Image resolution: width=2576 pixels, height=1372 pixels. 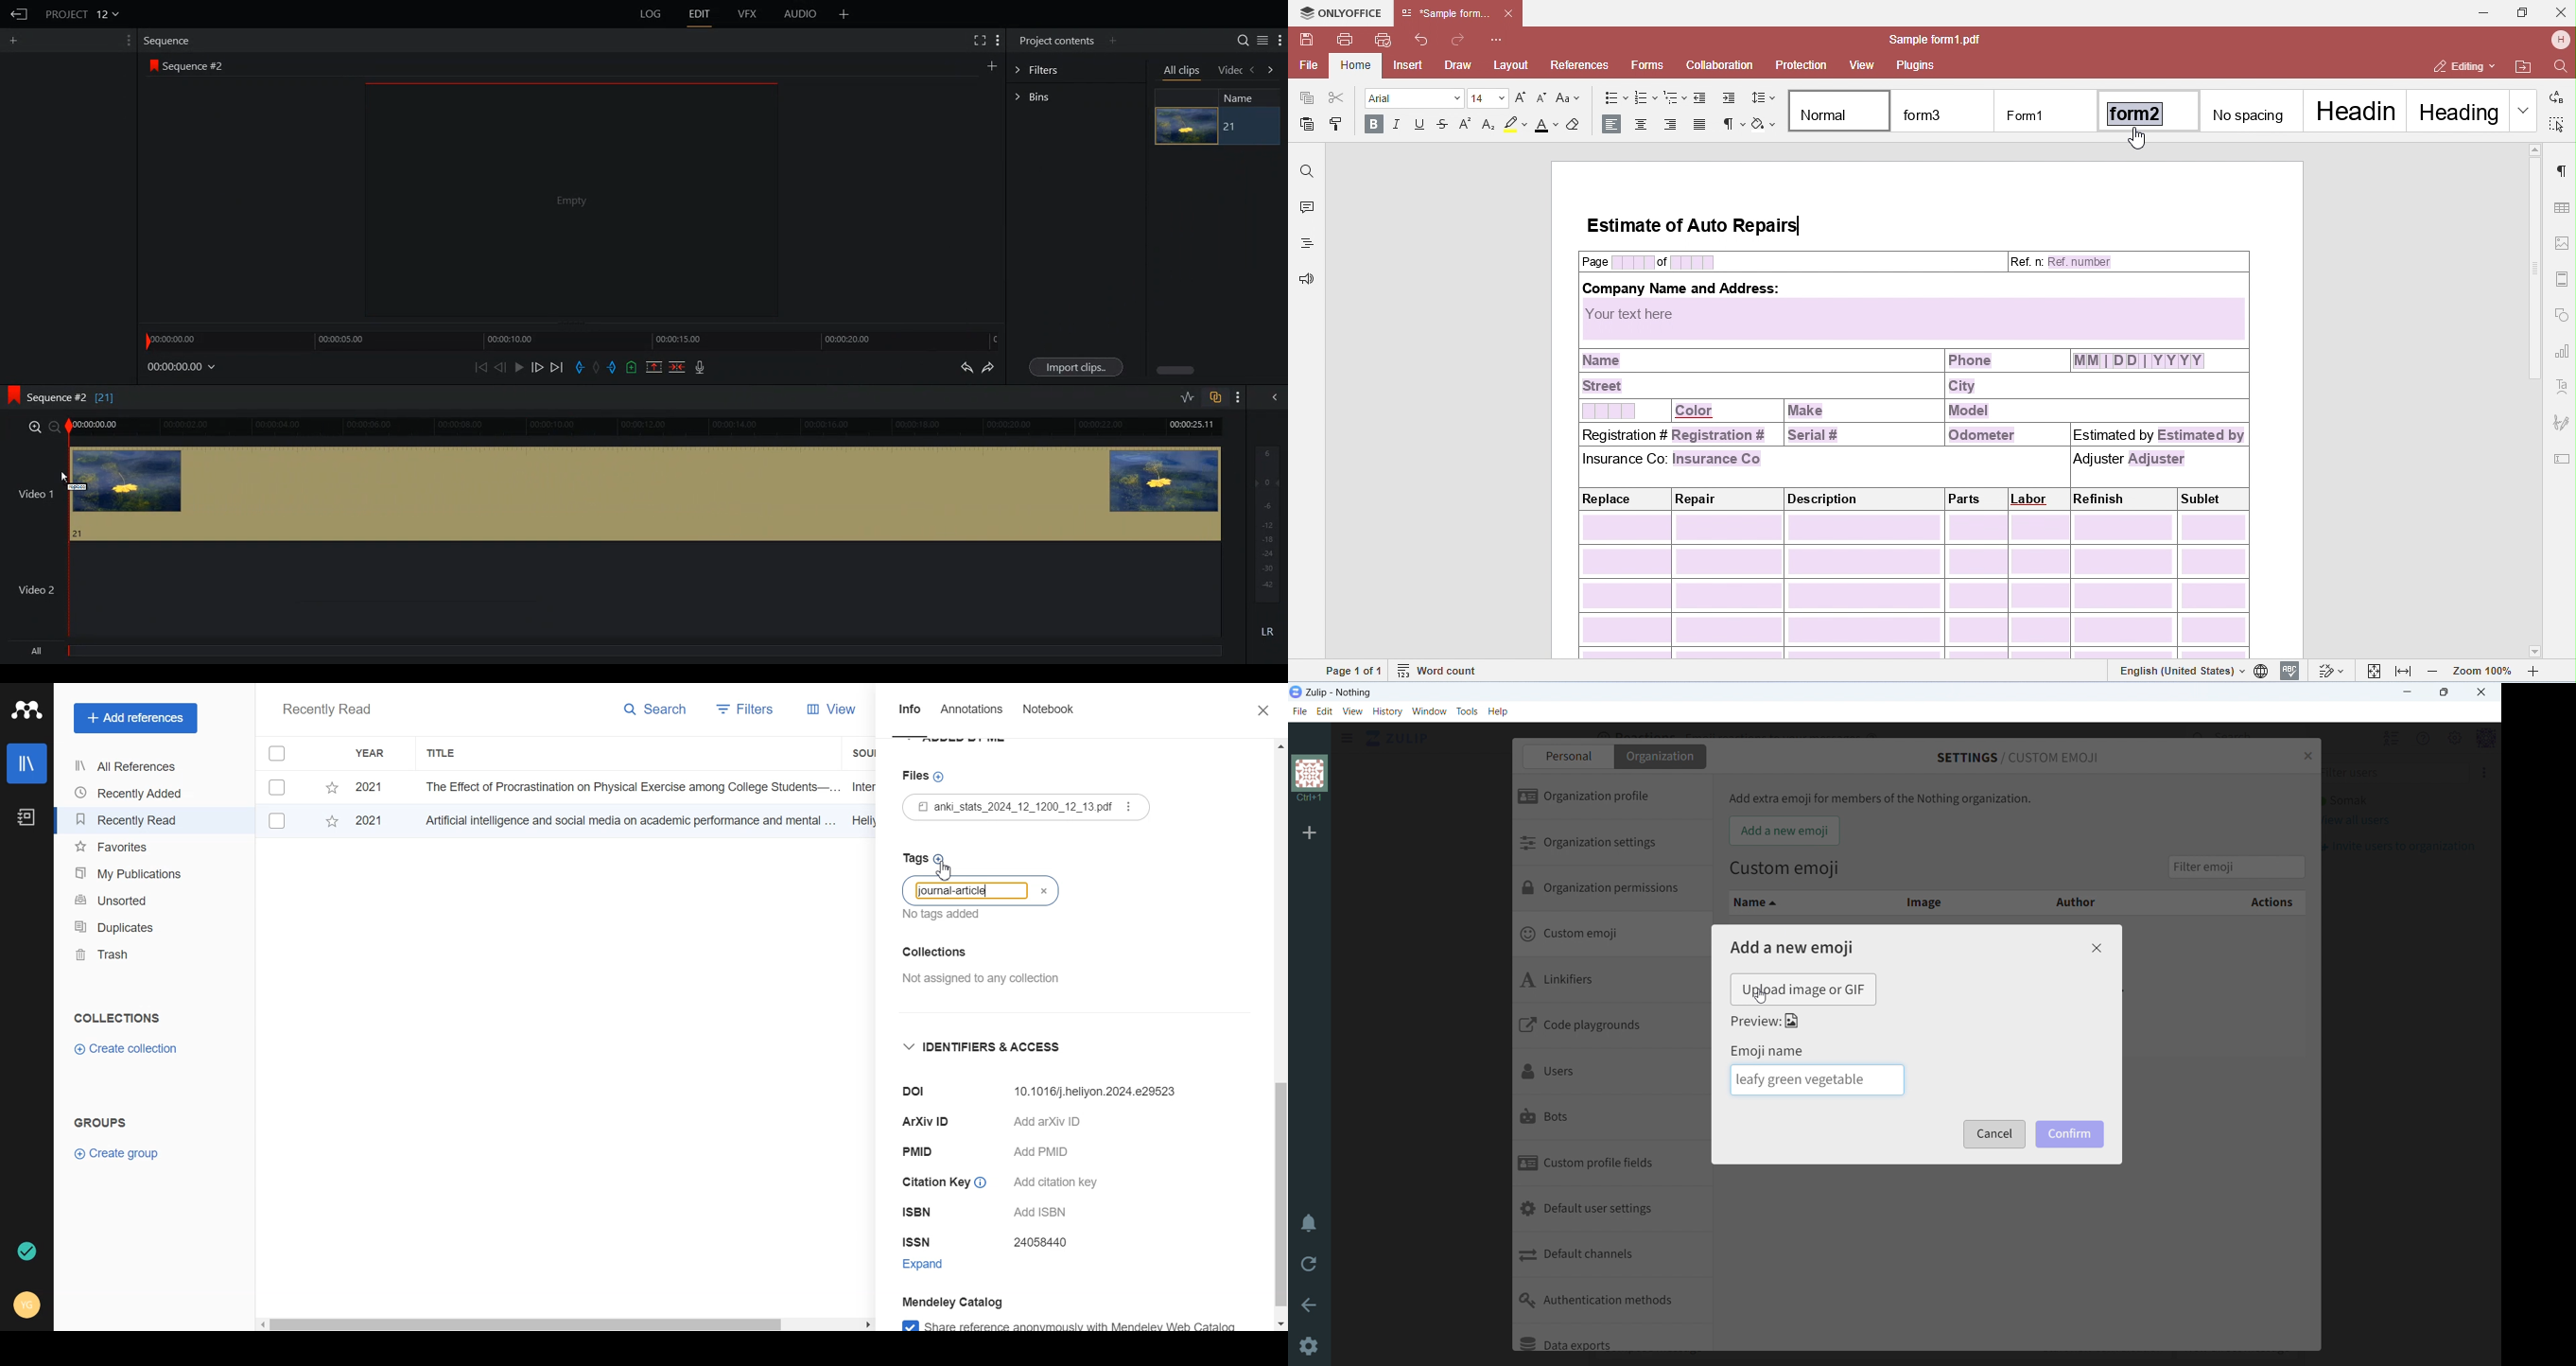 What do you see at coordinates (2494, 1359) in the screenshot?
I see `scroll down` at bounding box center [2494, 1359].